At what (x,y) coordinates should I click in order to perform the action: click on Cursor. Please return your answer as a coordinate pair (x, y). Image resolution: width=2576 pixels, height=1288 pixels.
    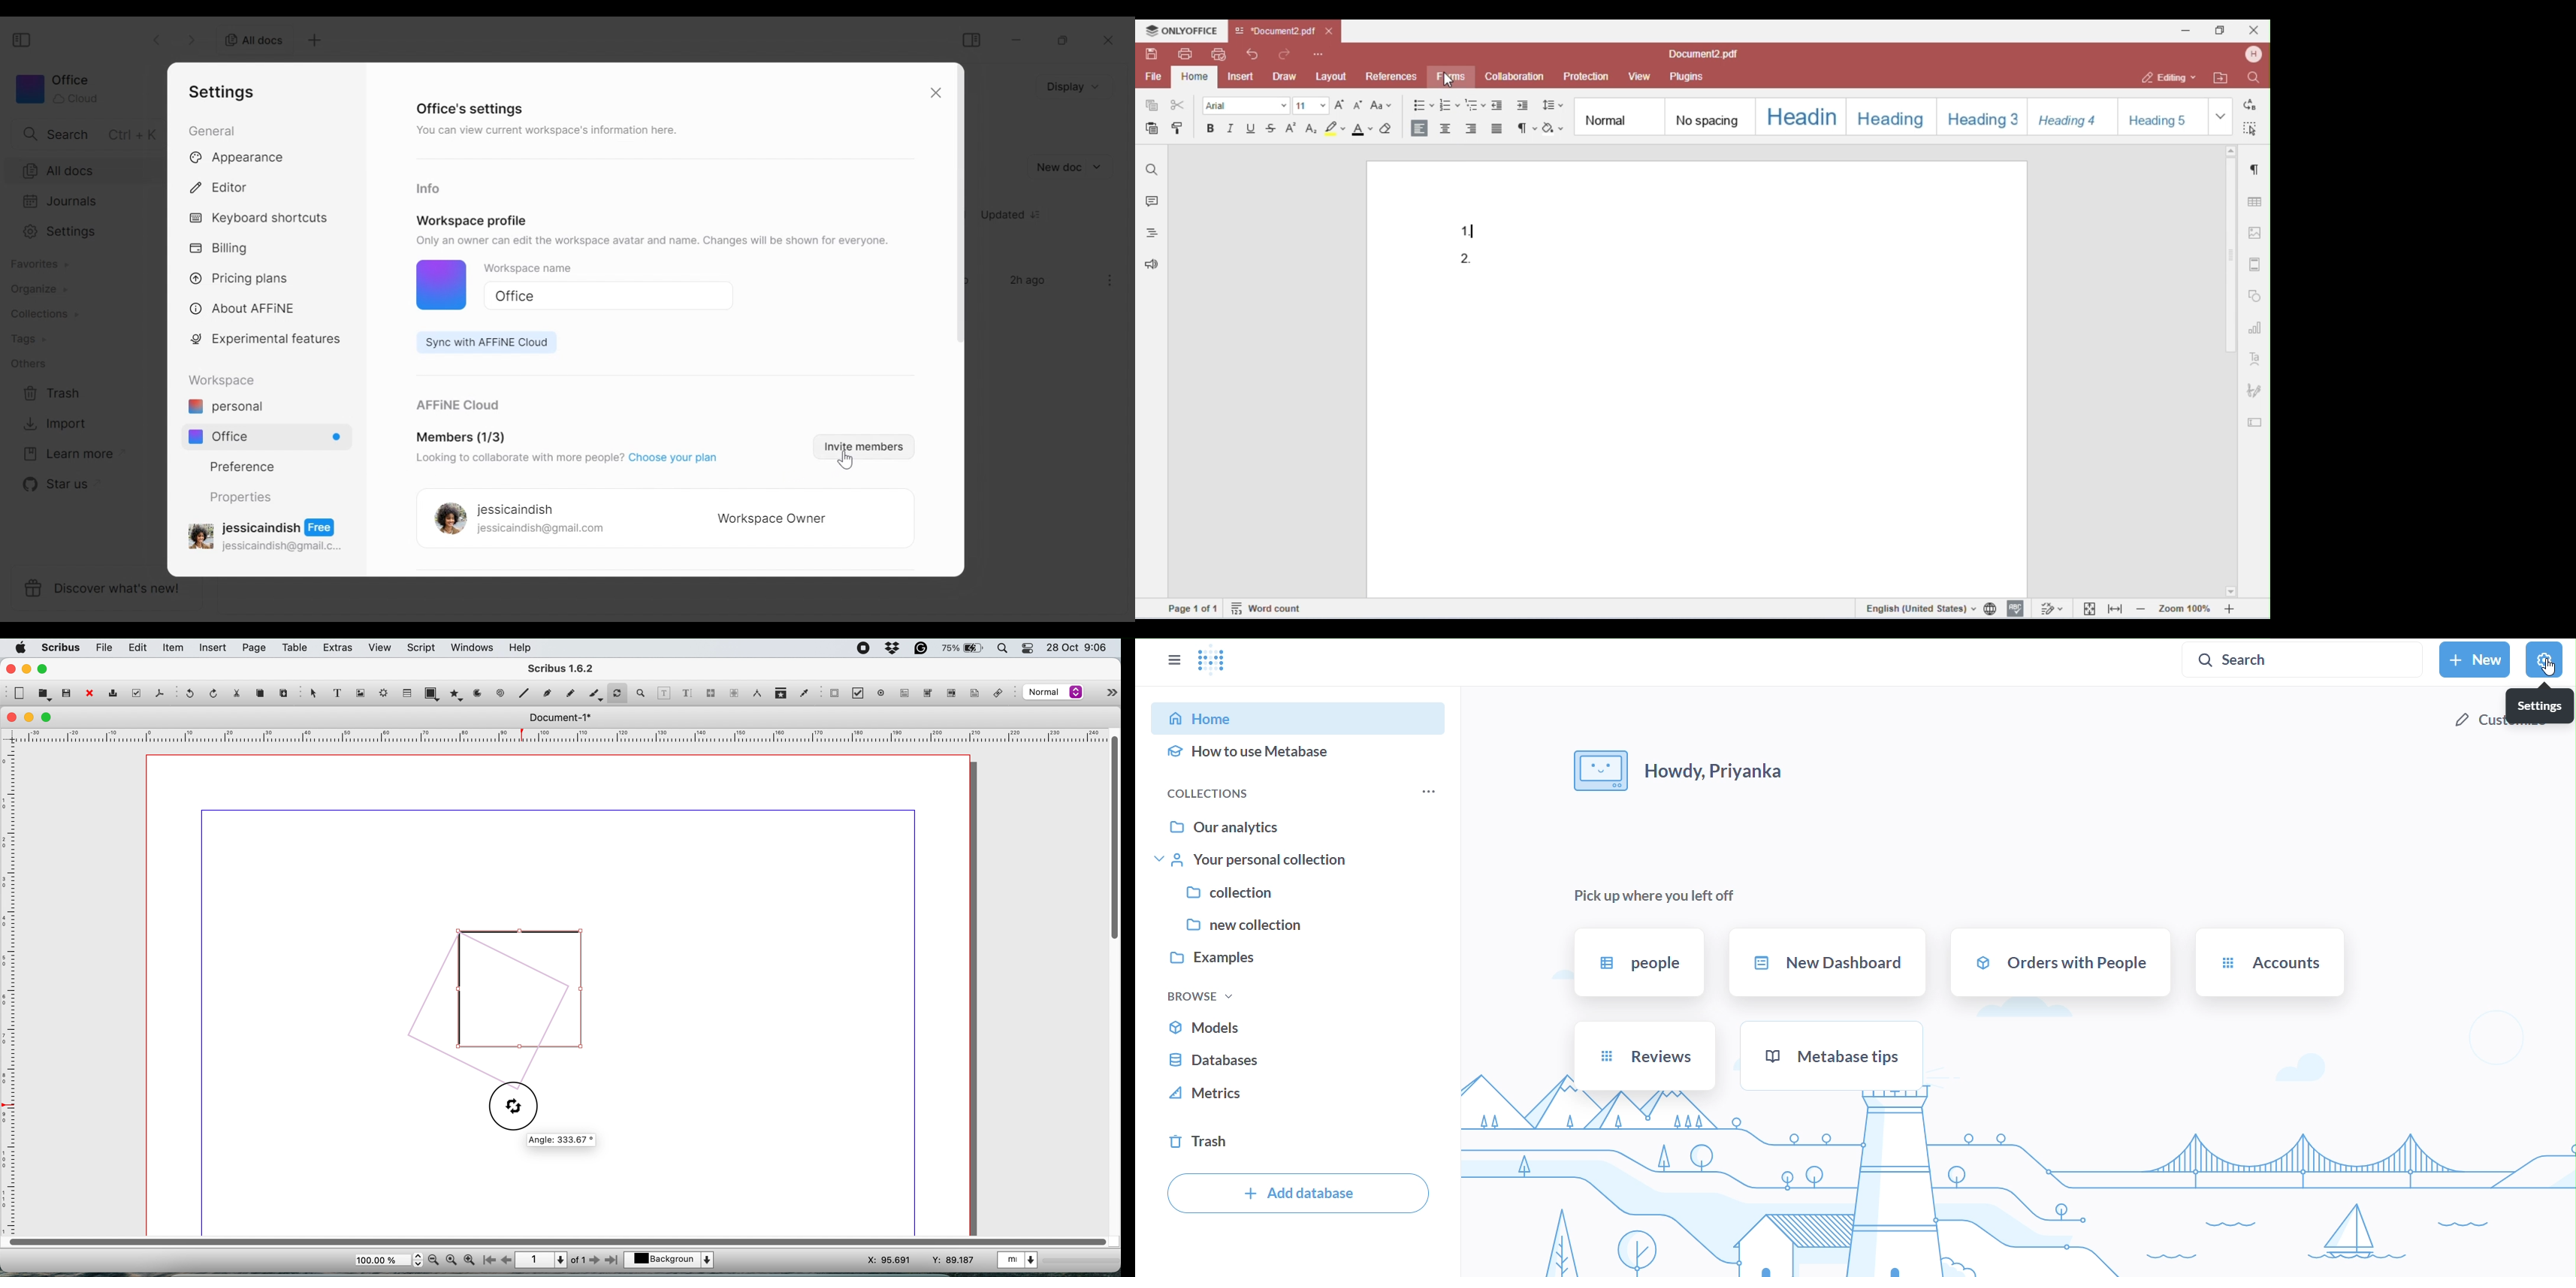
    Looking at the image, I should click on (848, 463).